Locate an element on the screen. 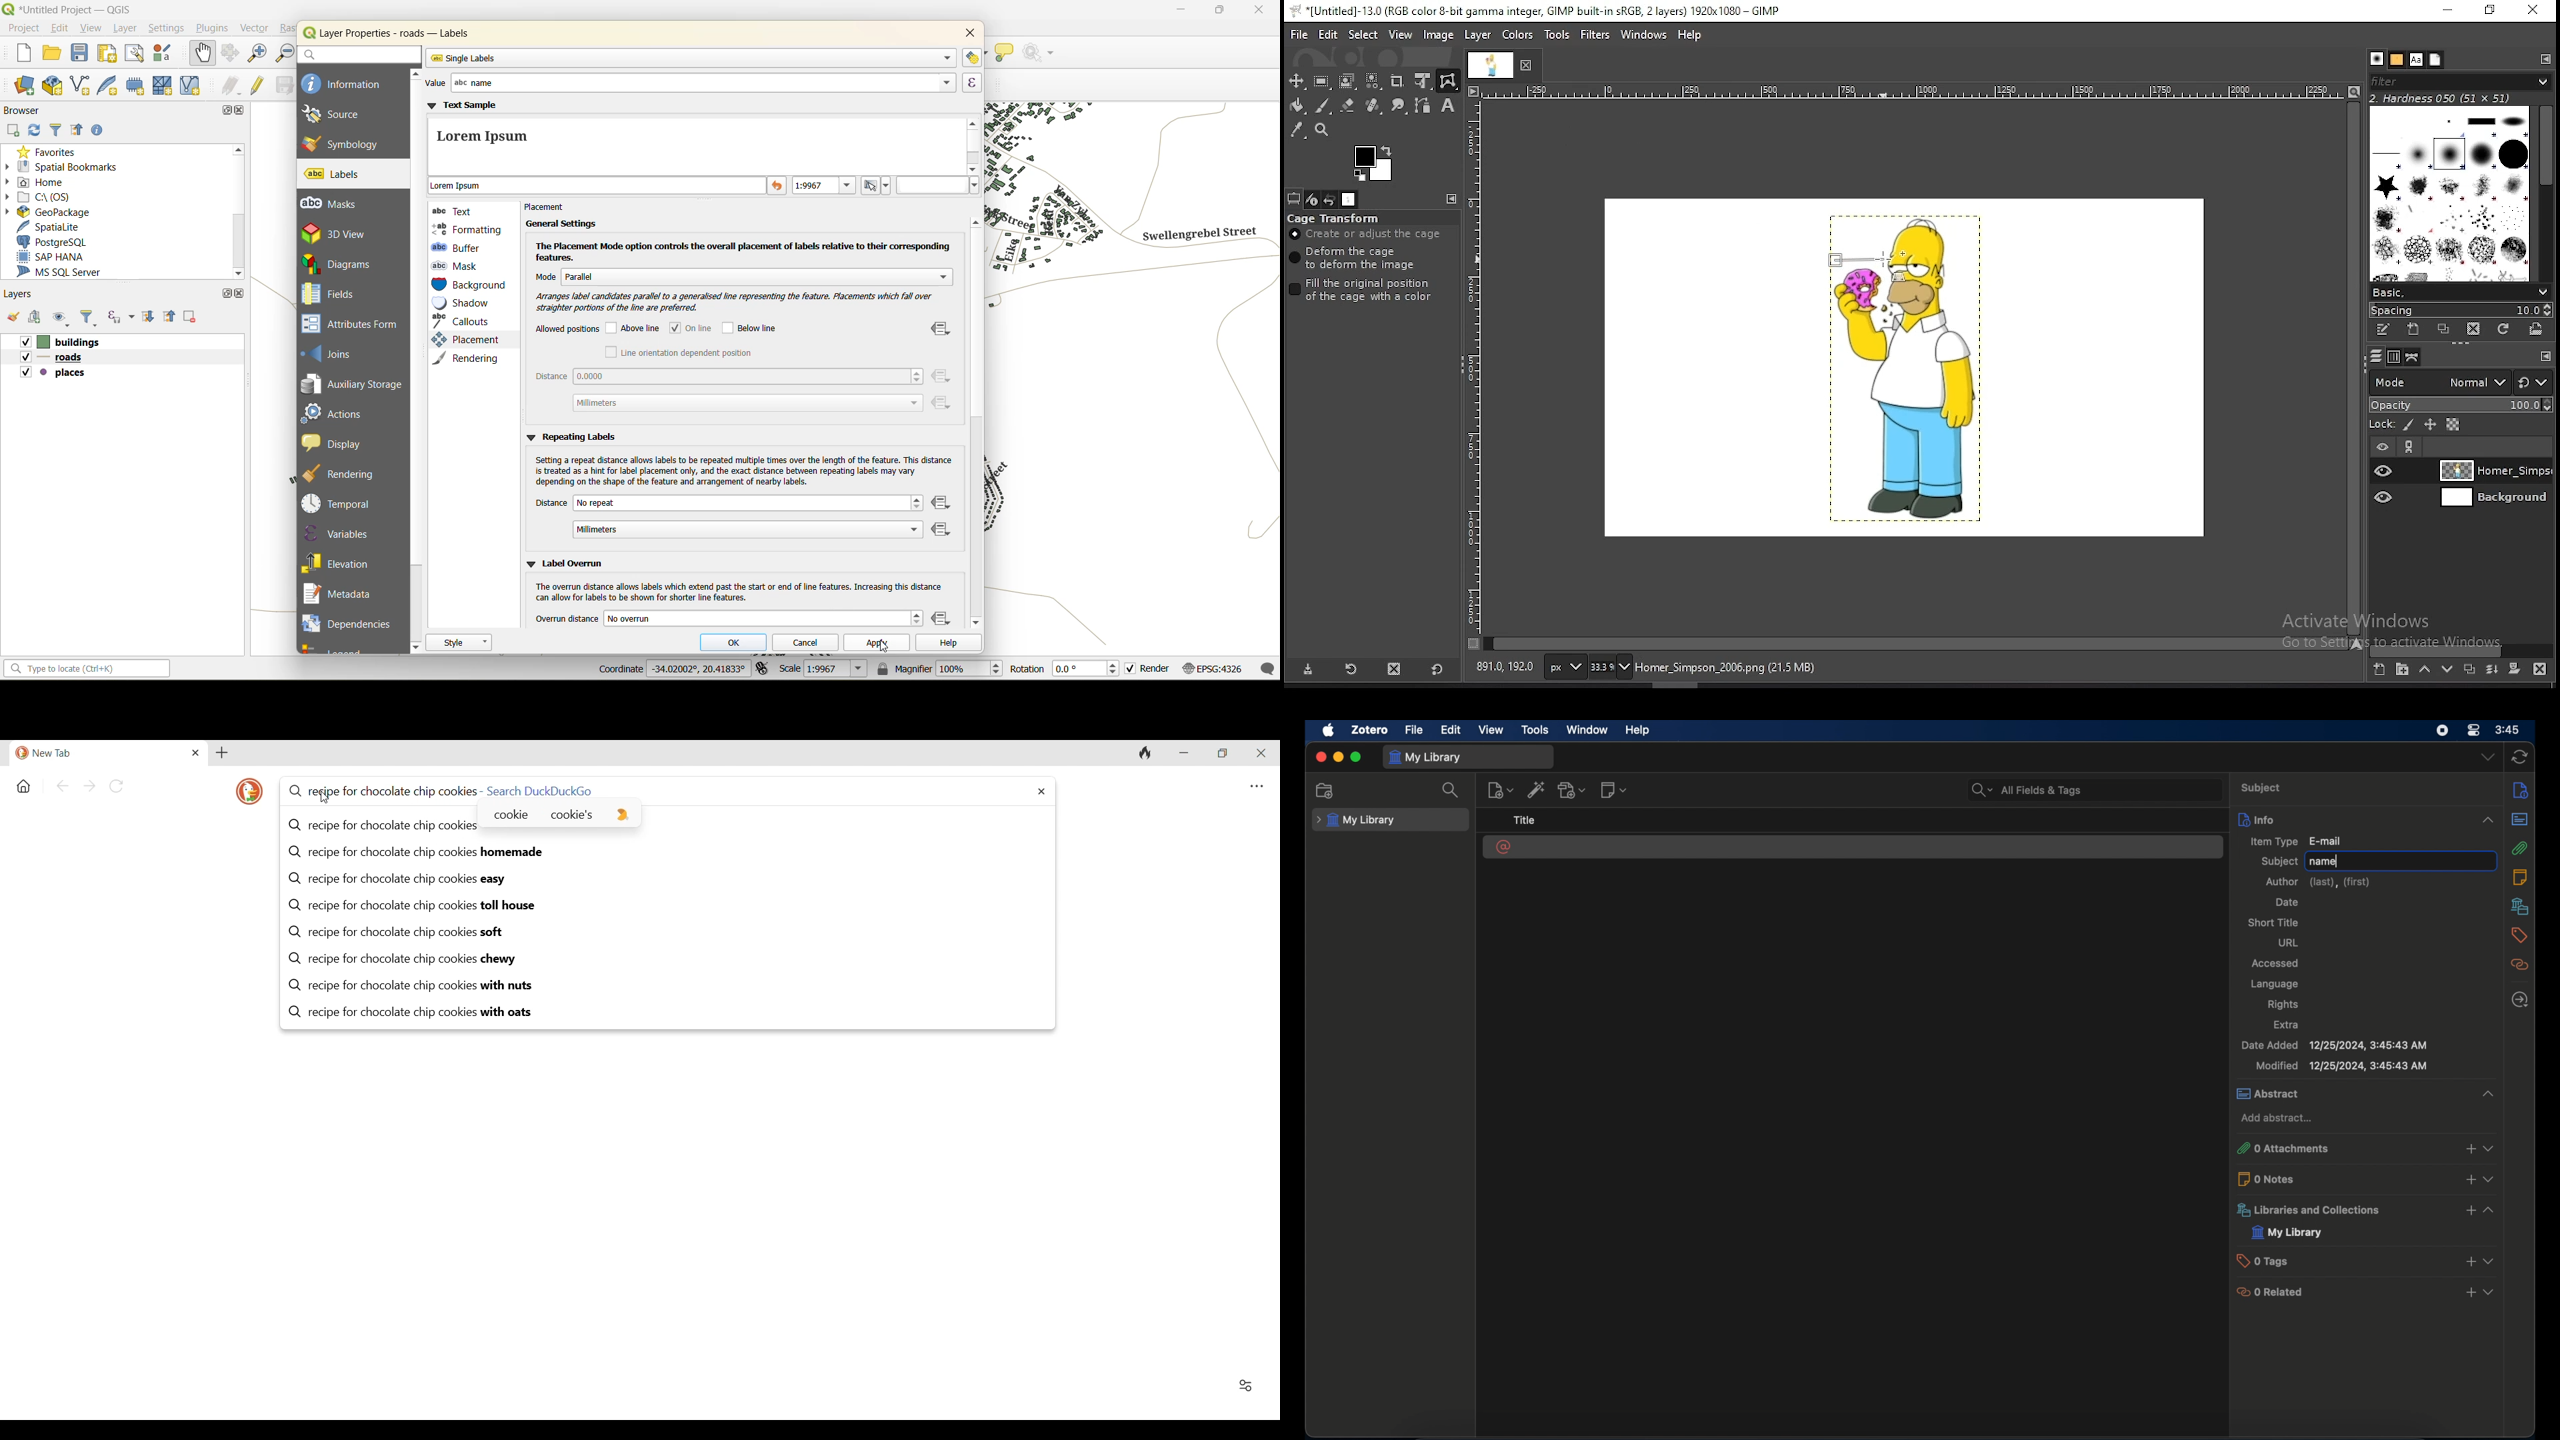 The width and height of the screenshot is (2576, 1456). *[untitled]-13.0 (rgb color 8-bit gamma integer, gimp built-in sRGB, 2 layers) 1920x1080 - gimp is located at coordinates (1541, 11).